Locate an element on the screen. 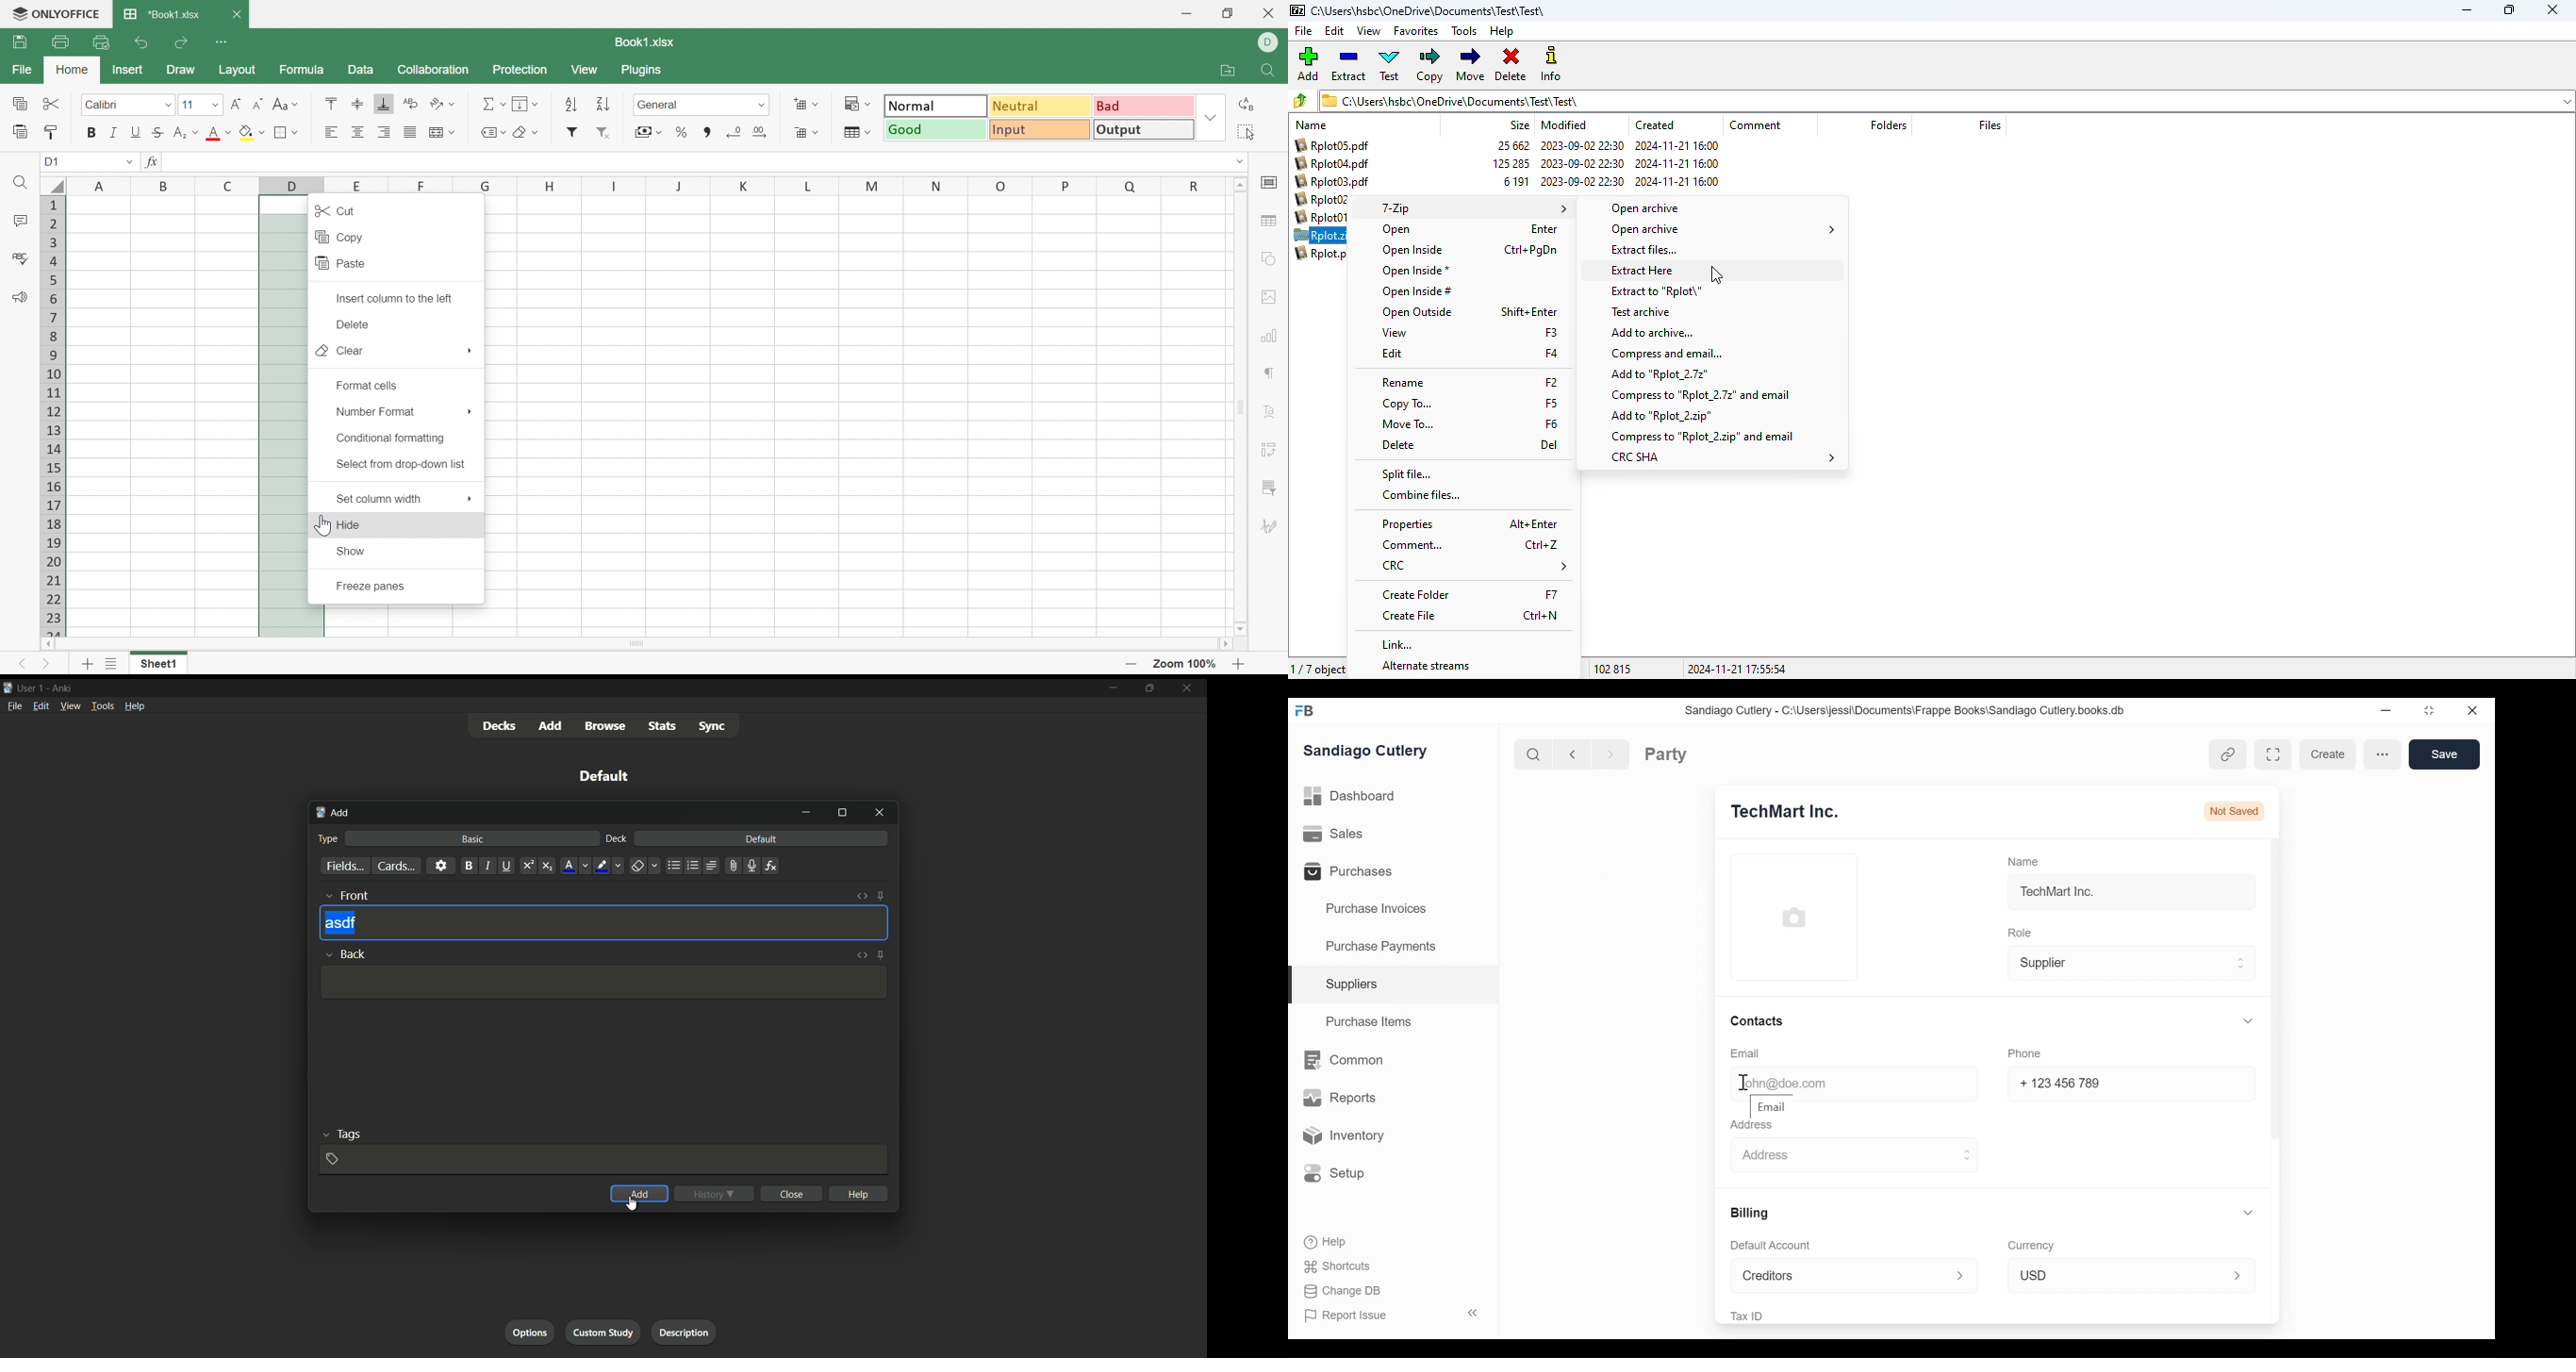 The image size is (2576, 1372). Open file location is located at coordinates (1224, 69).